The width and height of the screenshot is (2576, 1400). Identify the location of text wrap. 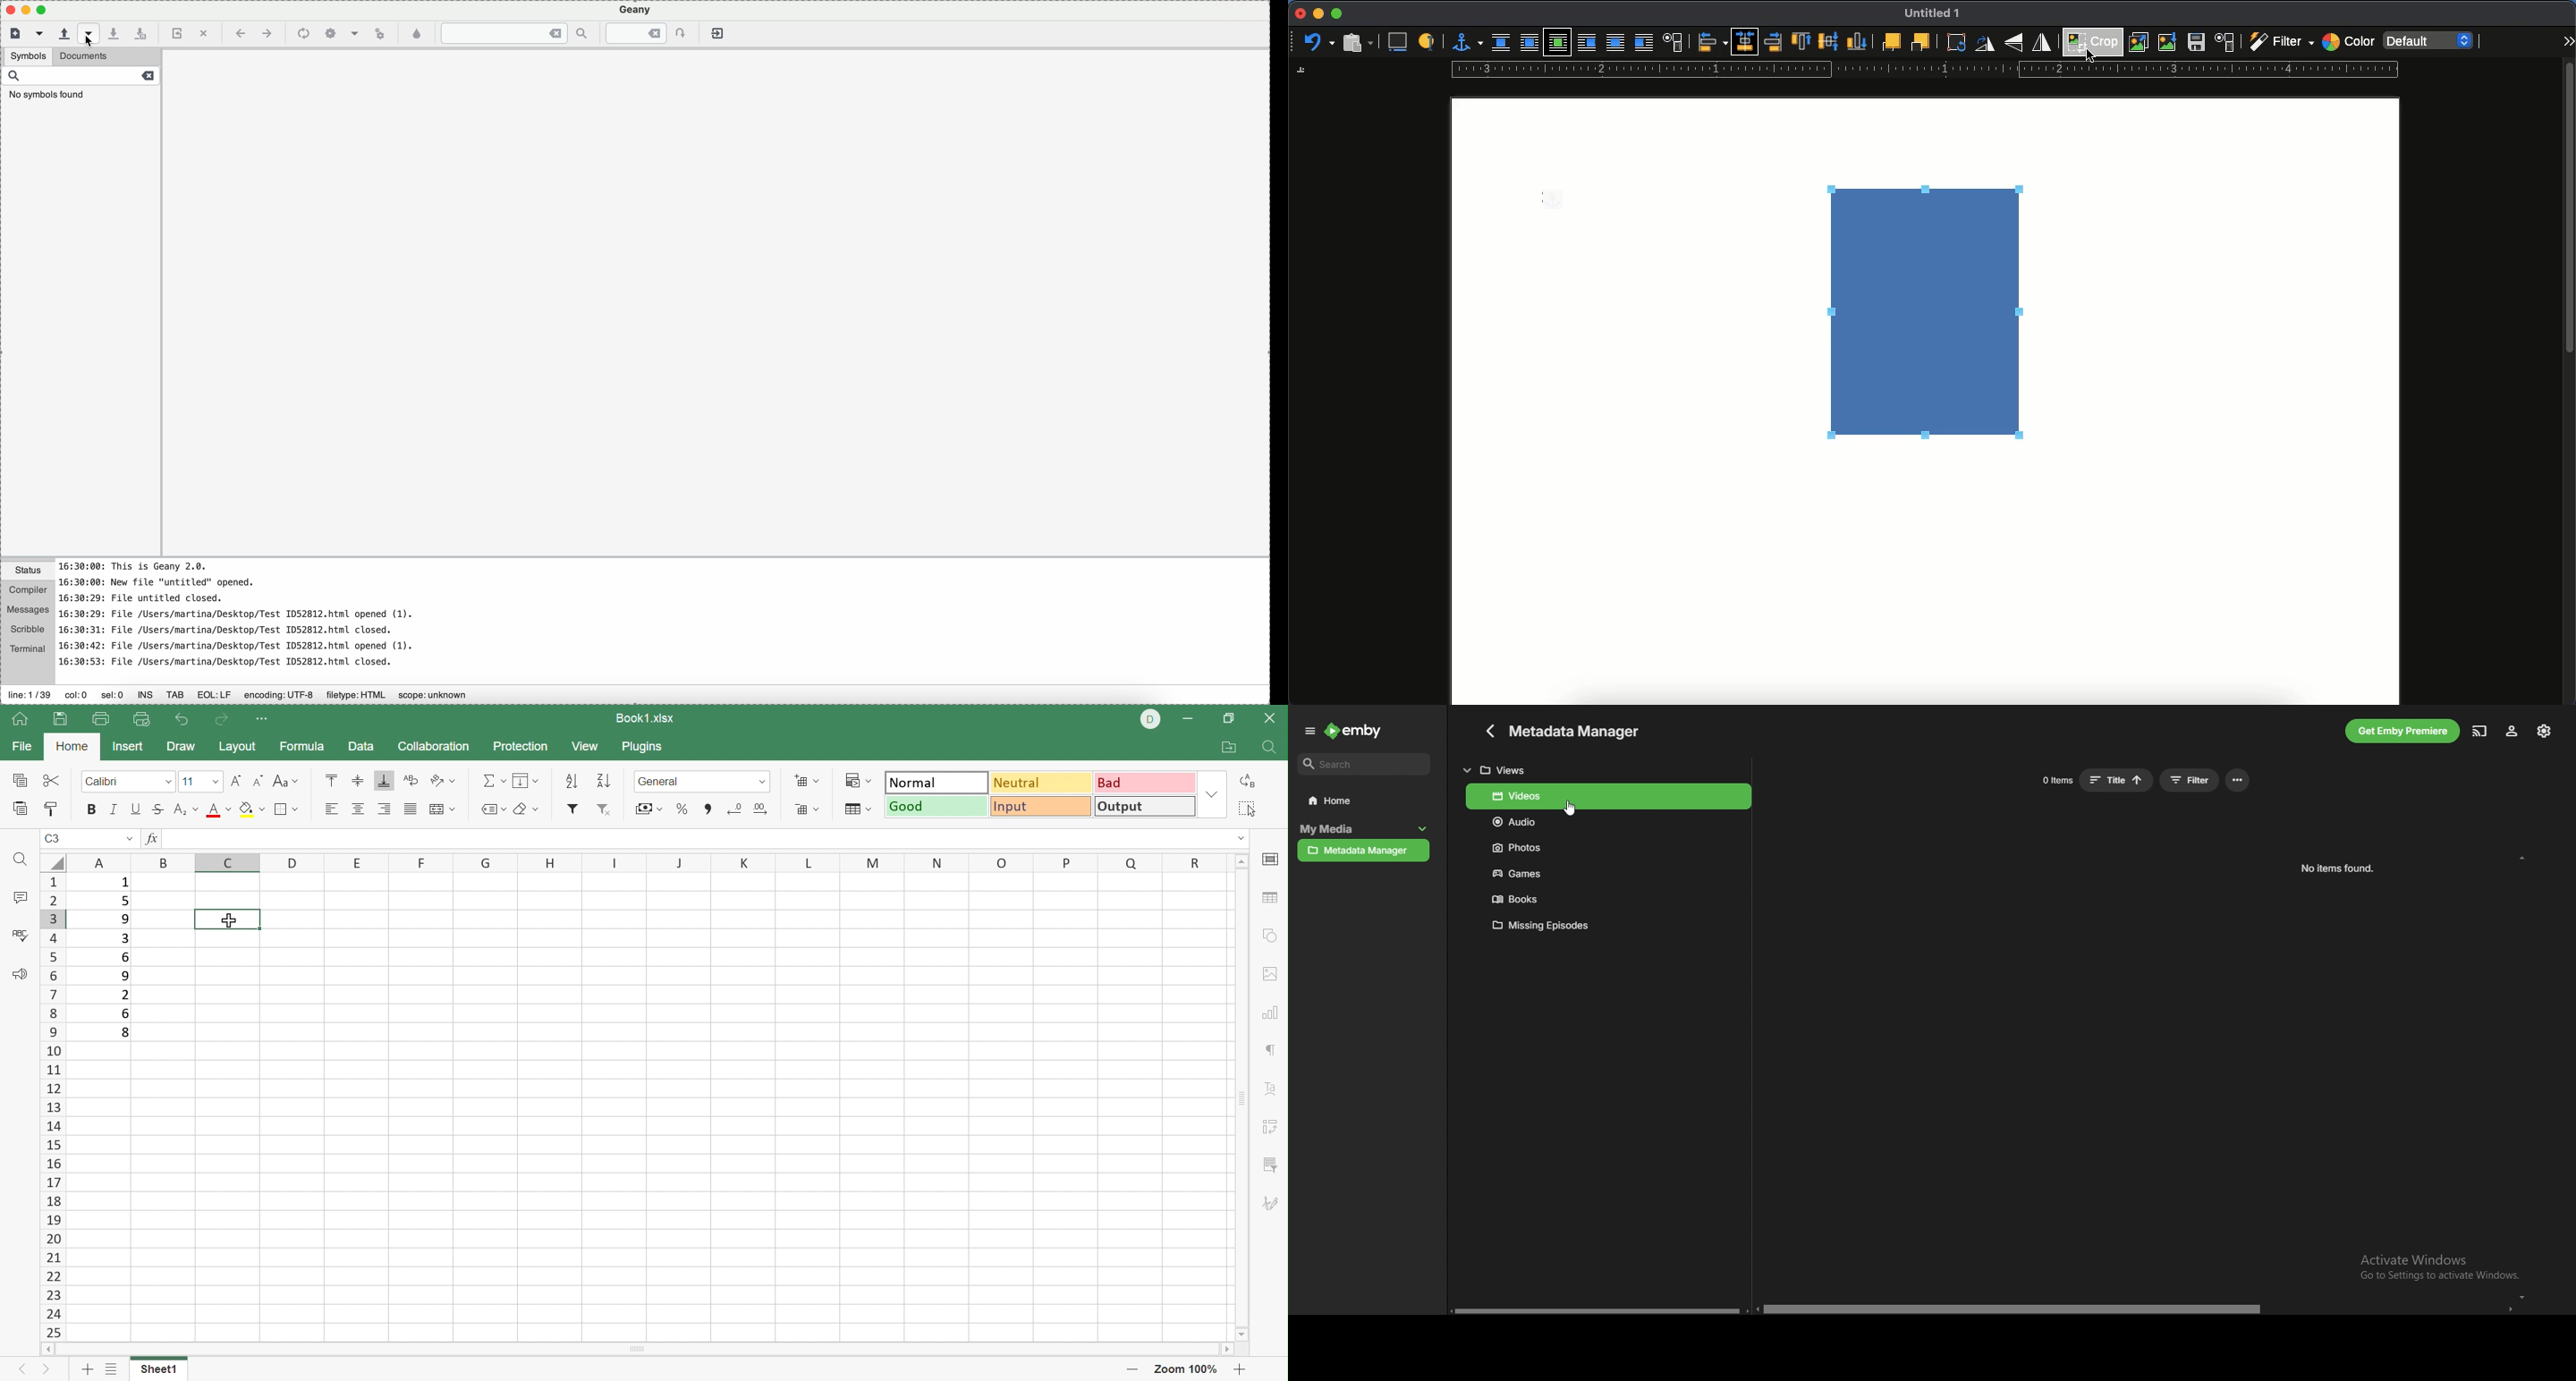
(1674, 44).